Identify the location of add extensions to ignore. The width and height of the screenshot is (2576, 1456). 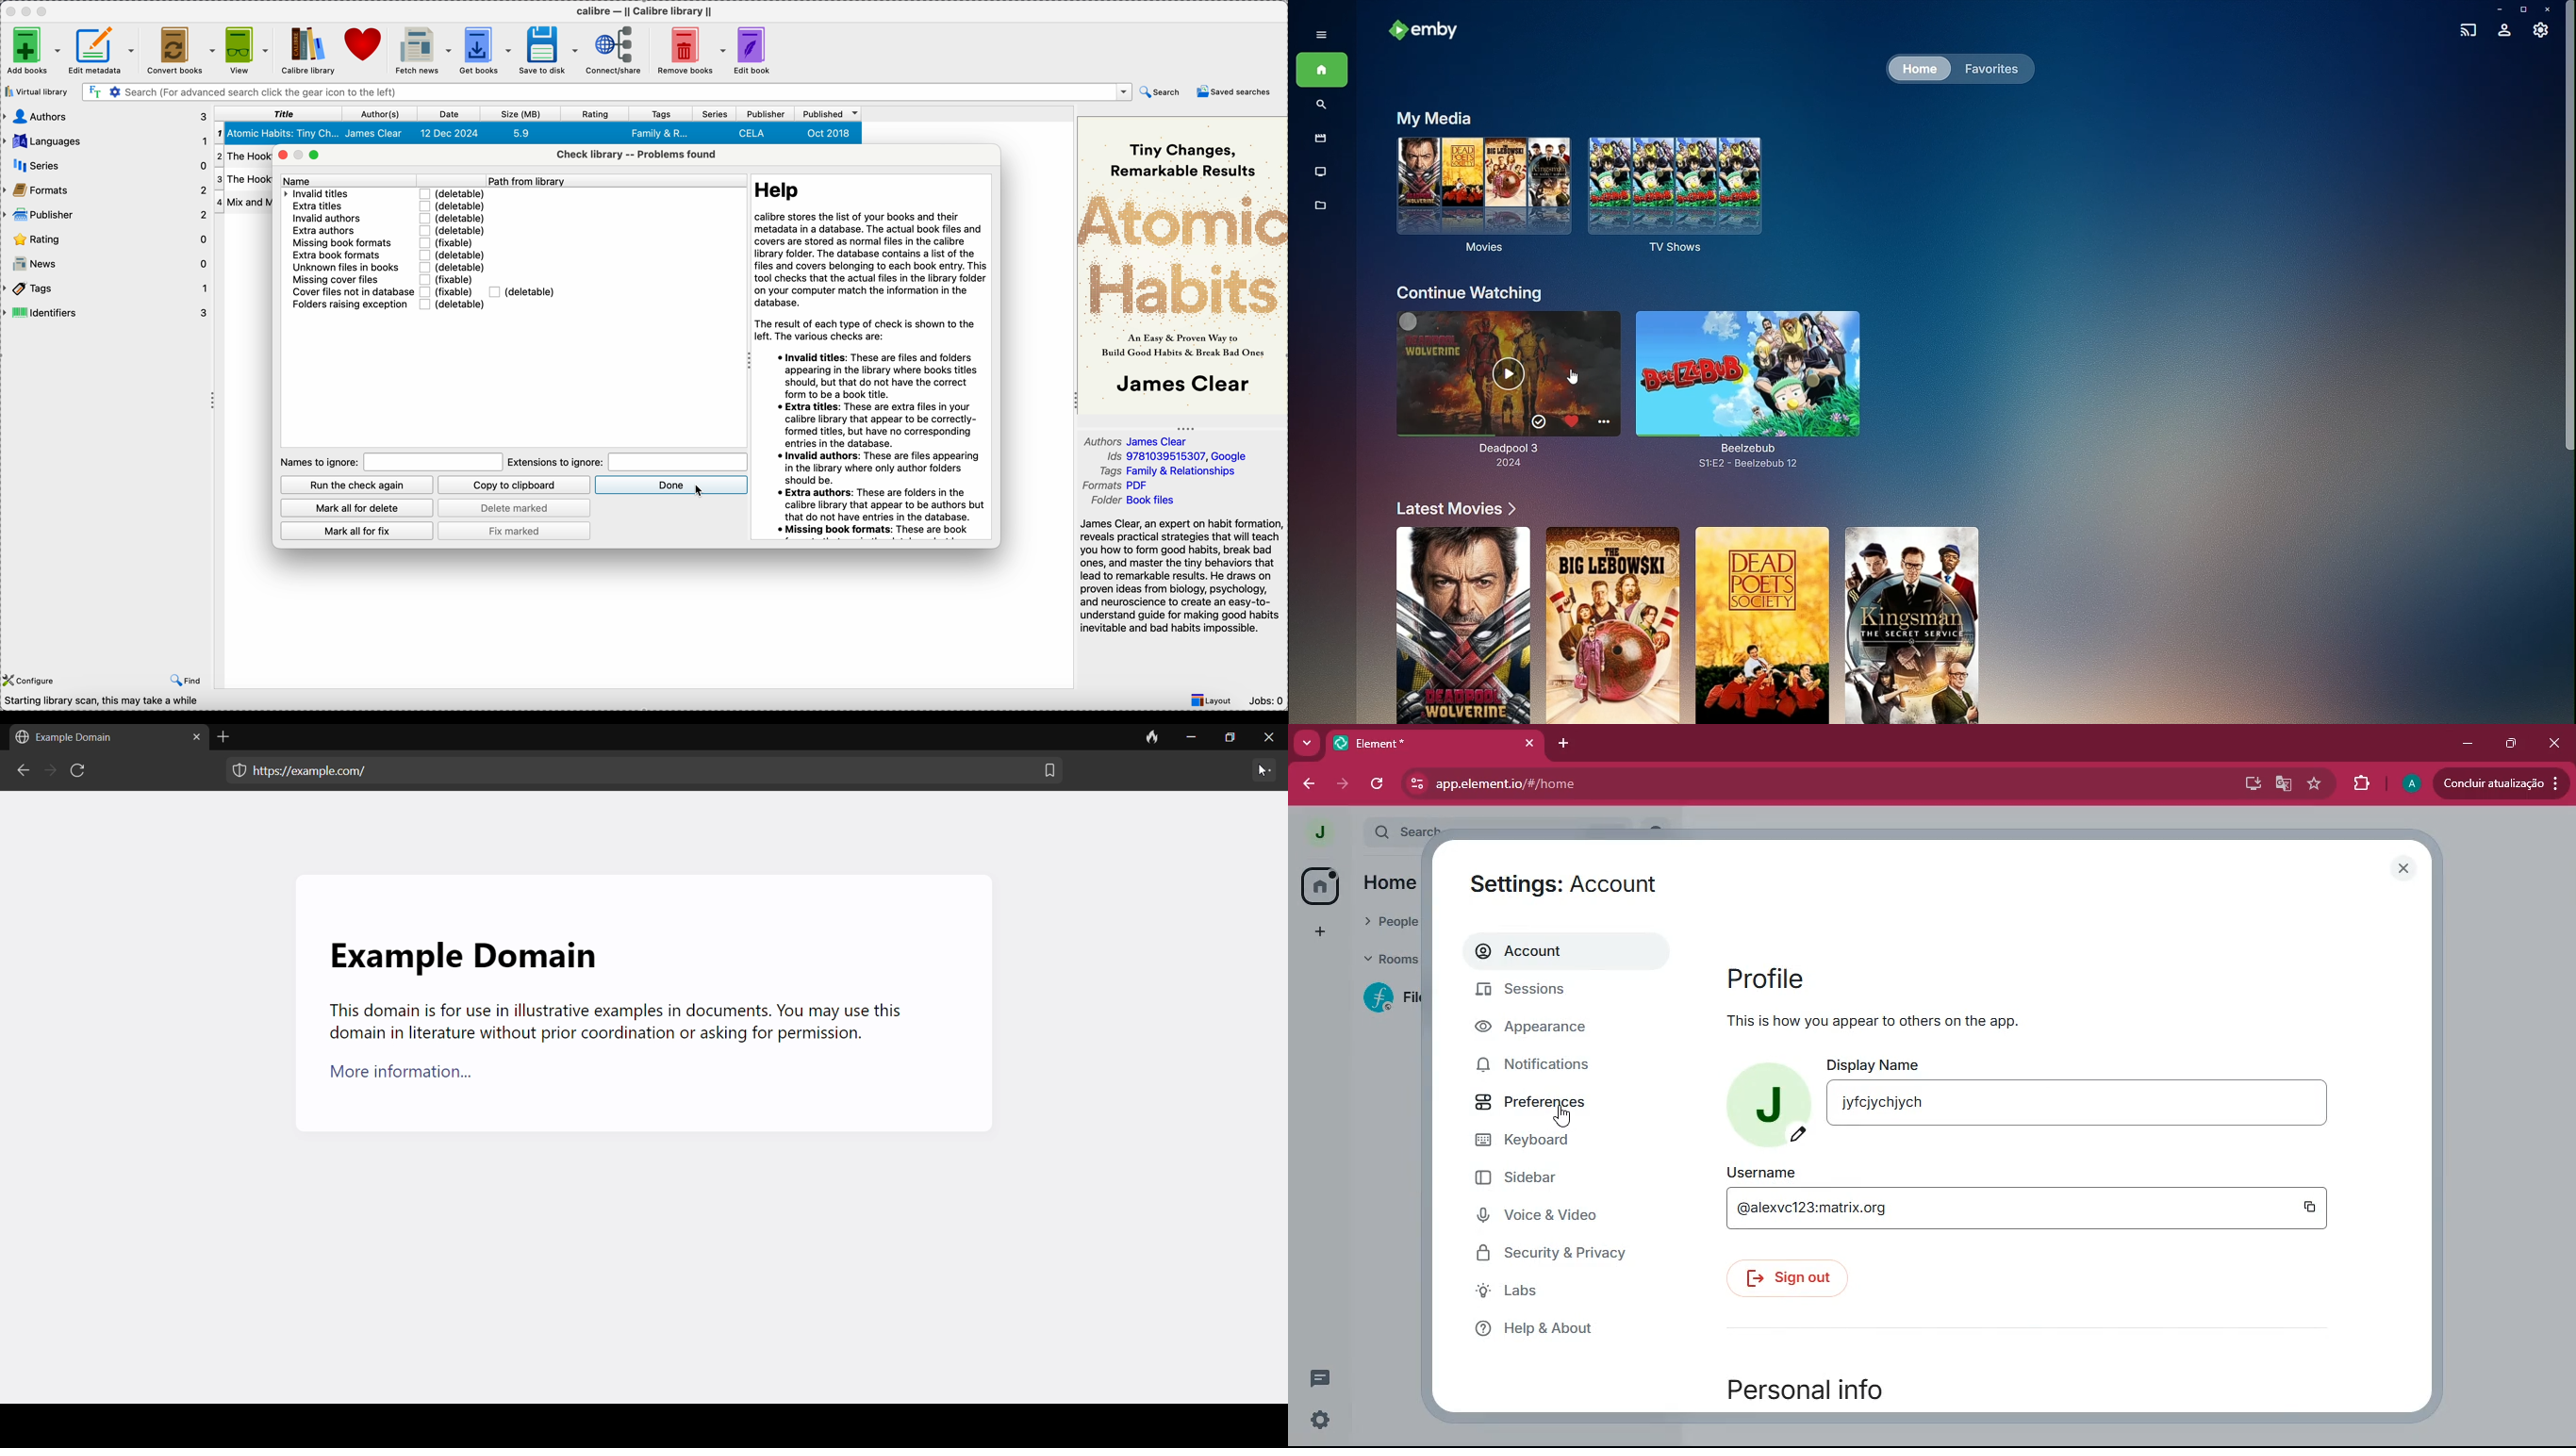
(678, 462).